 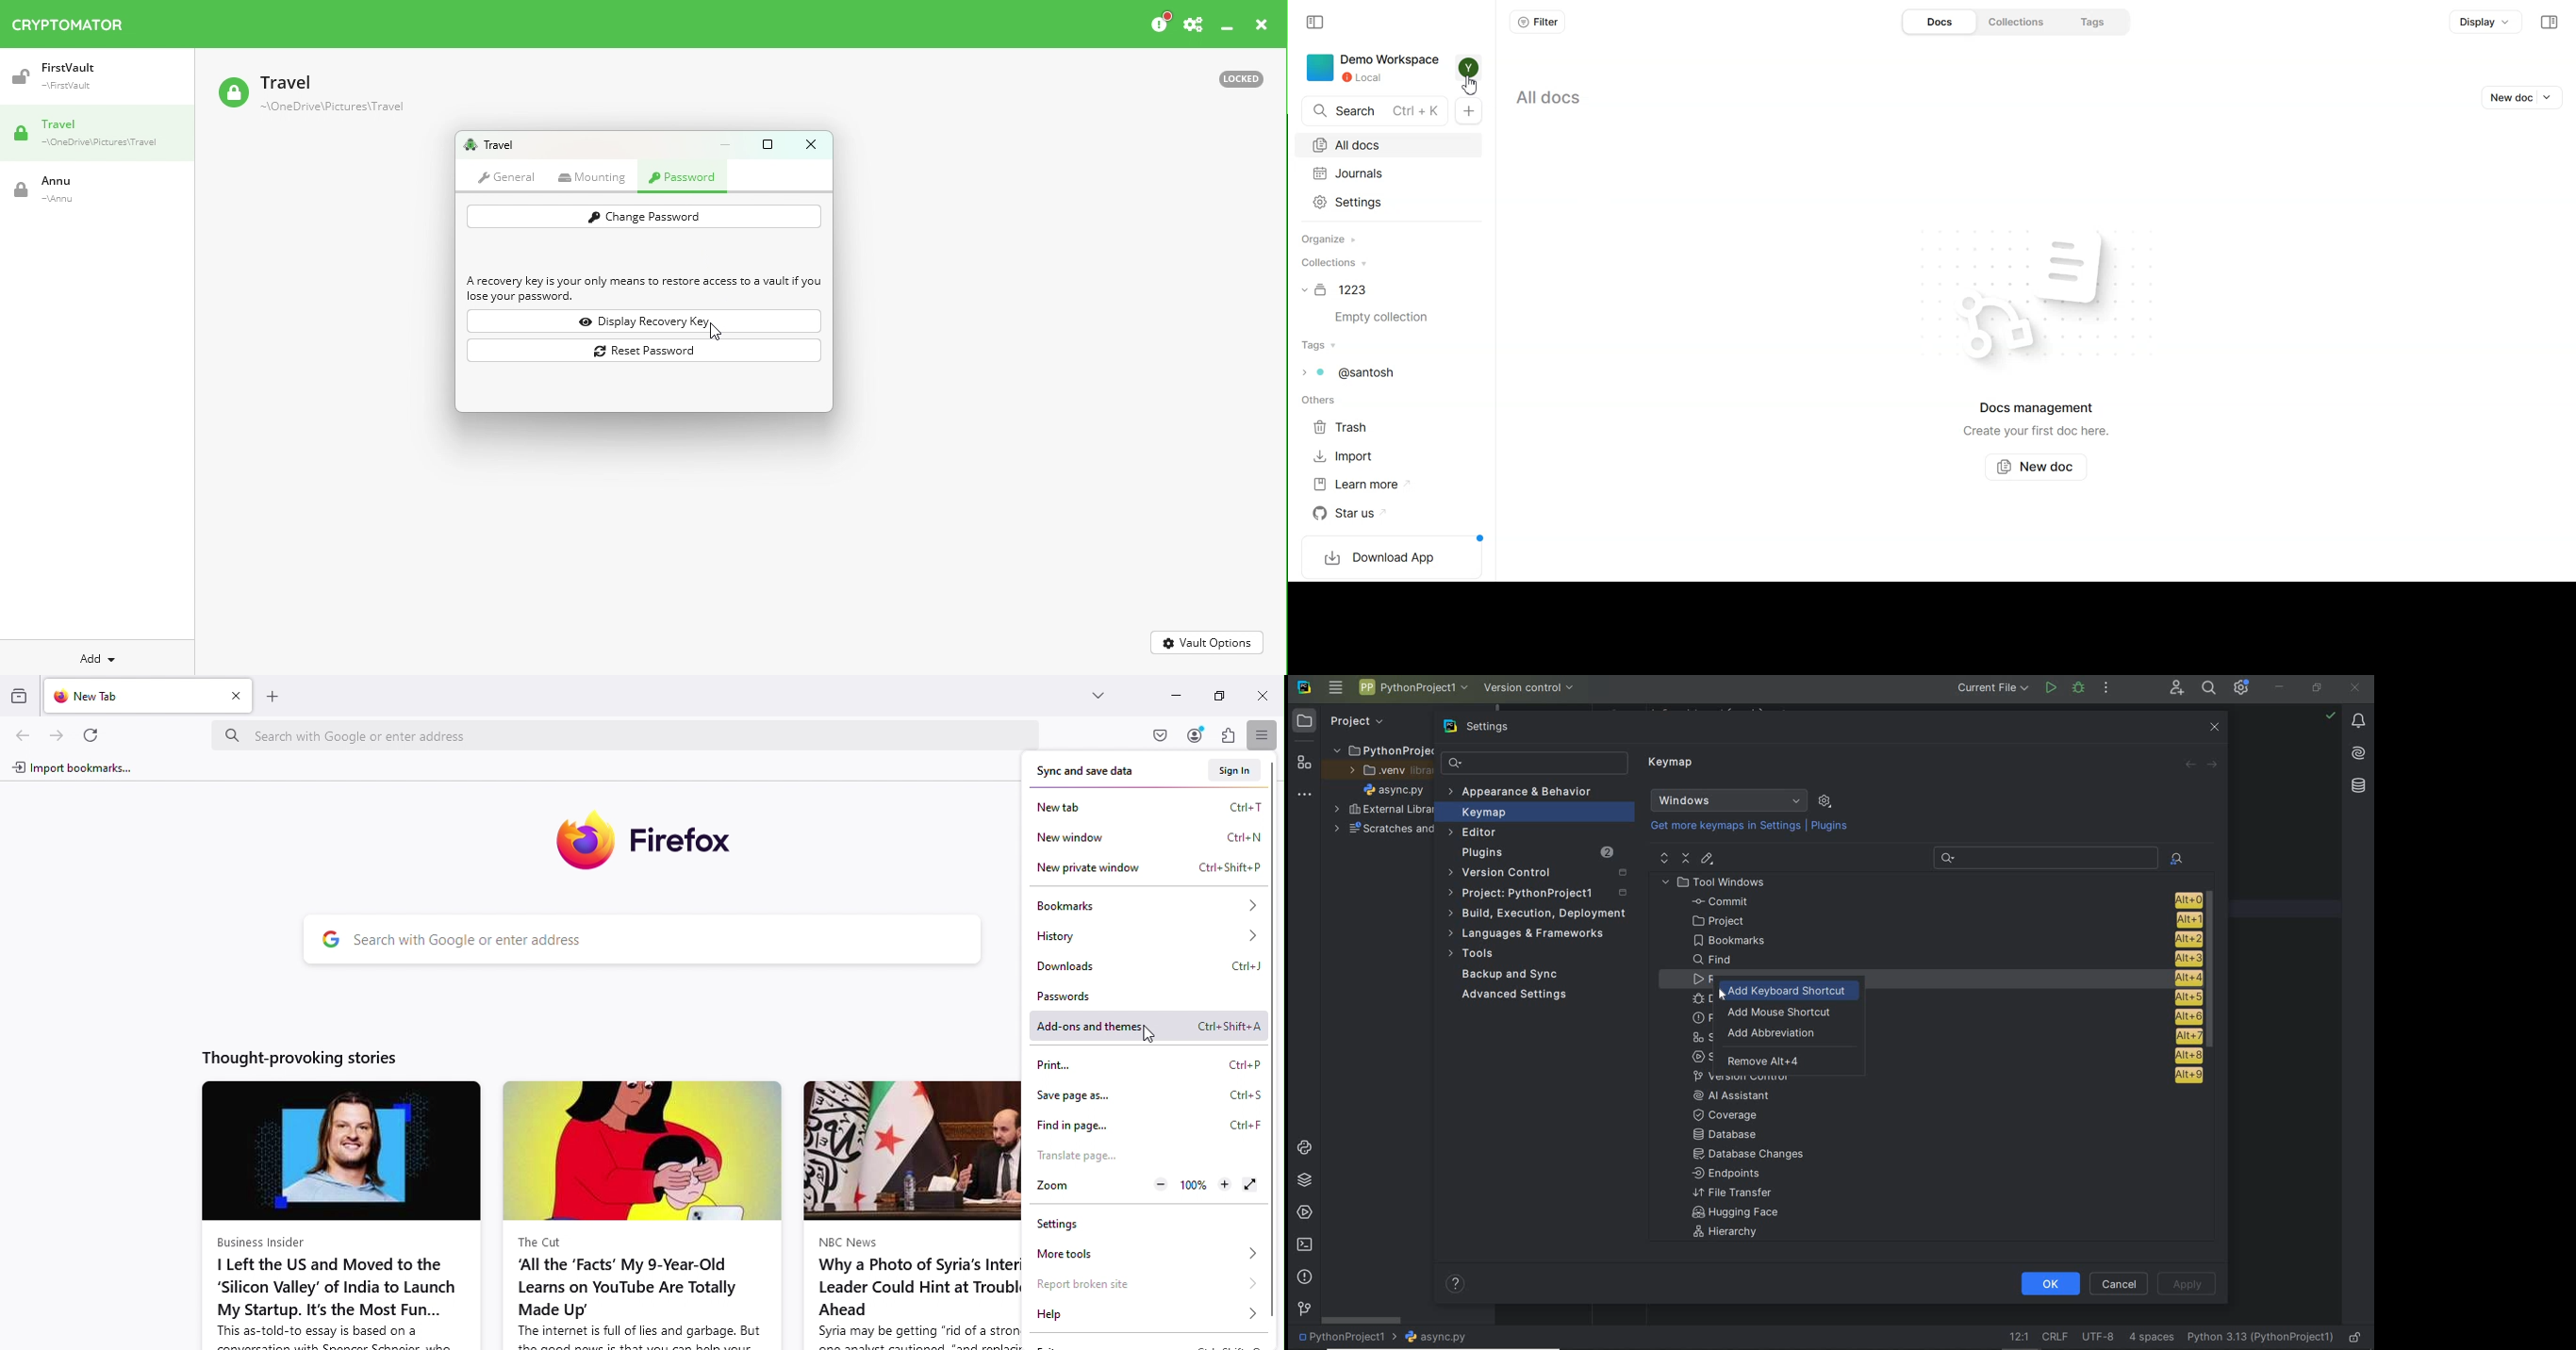 I want to click on others, so click(x=1316, y=400).